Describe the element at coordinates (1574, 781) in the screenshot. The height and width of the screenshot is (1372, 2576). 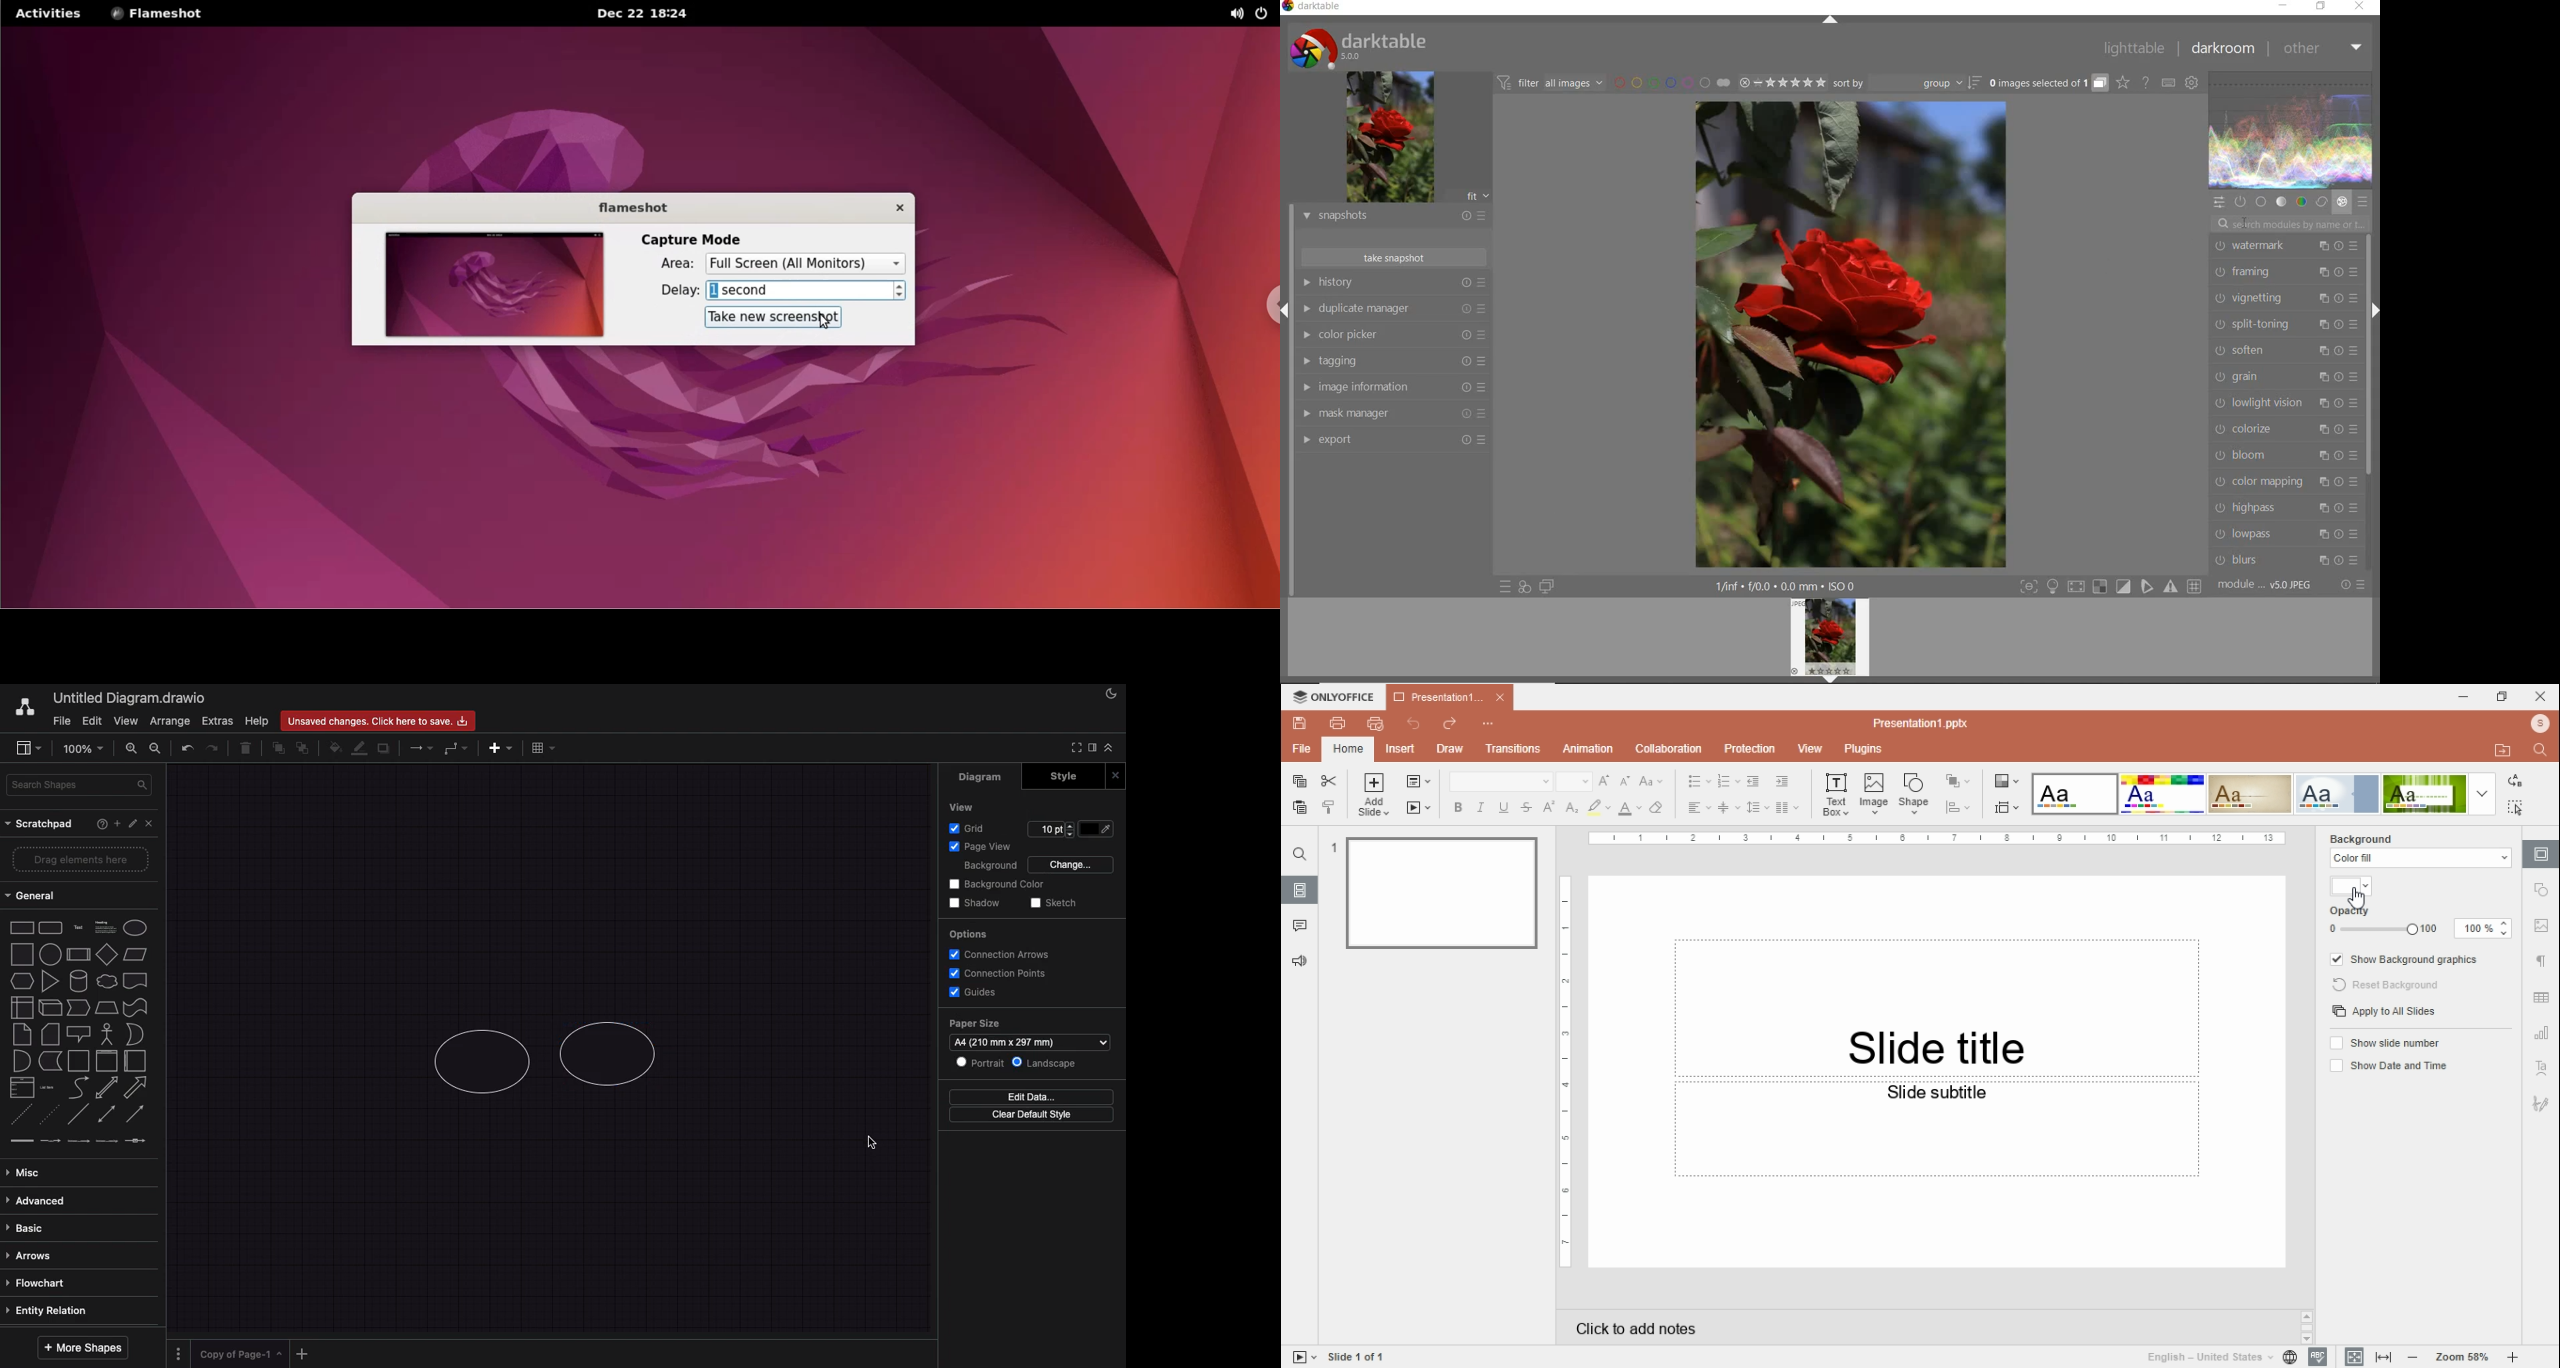
I see `font size` at that location.